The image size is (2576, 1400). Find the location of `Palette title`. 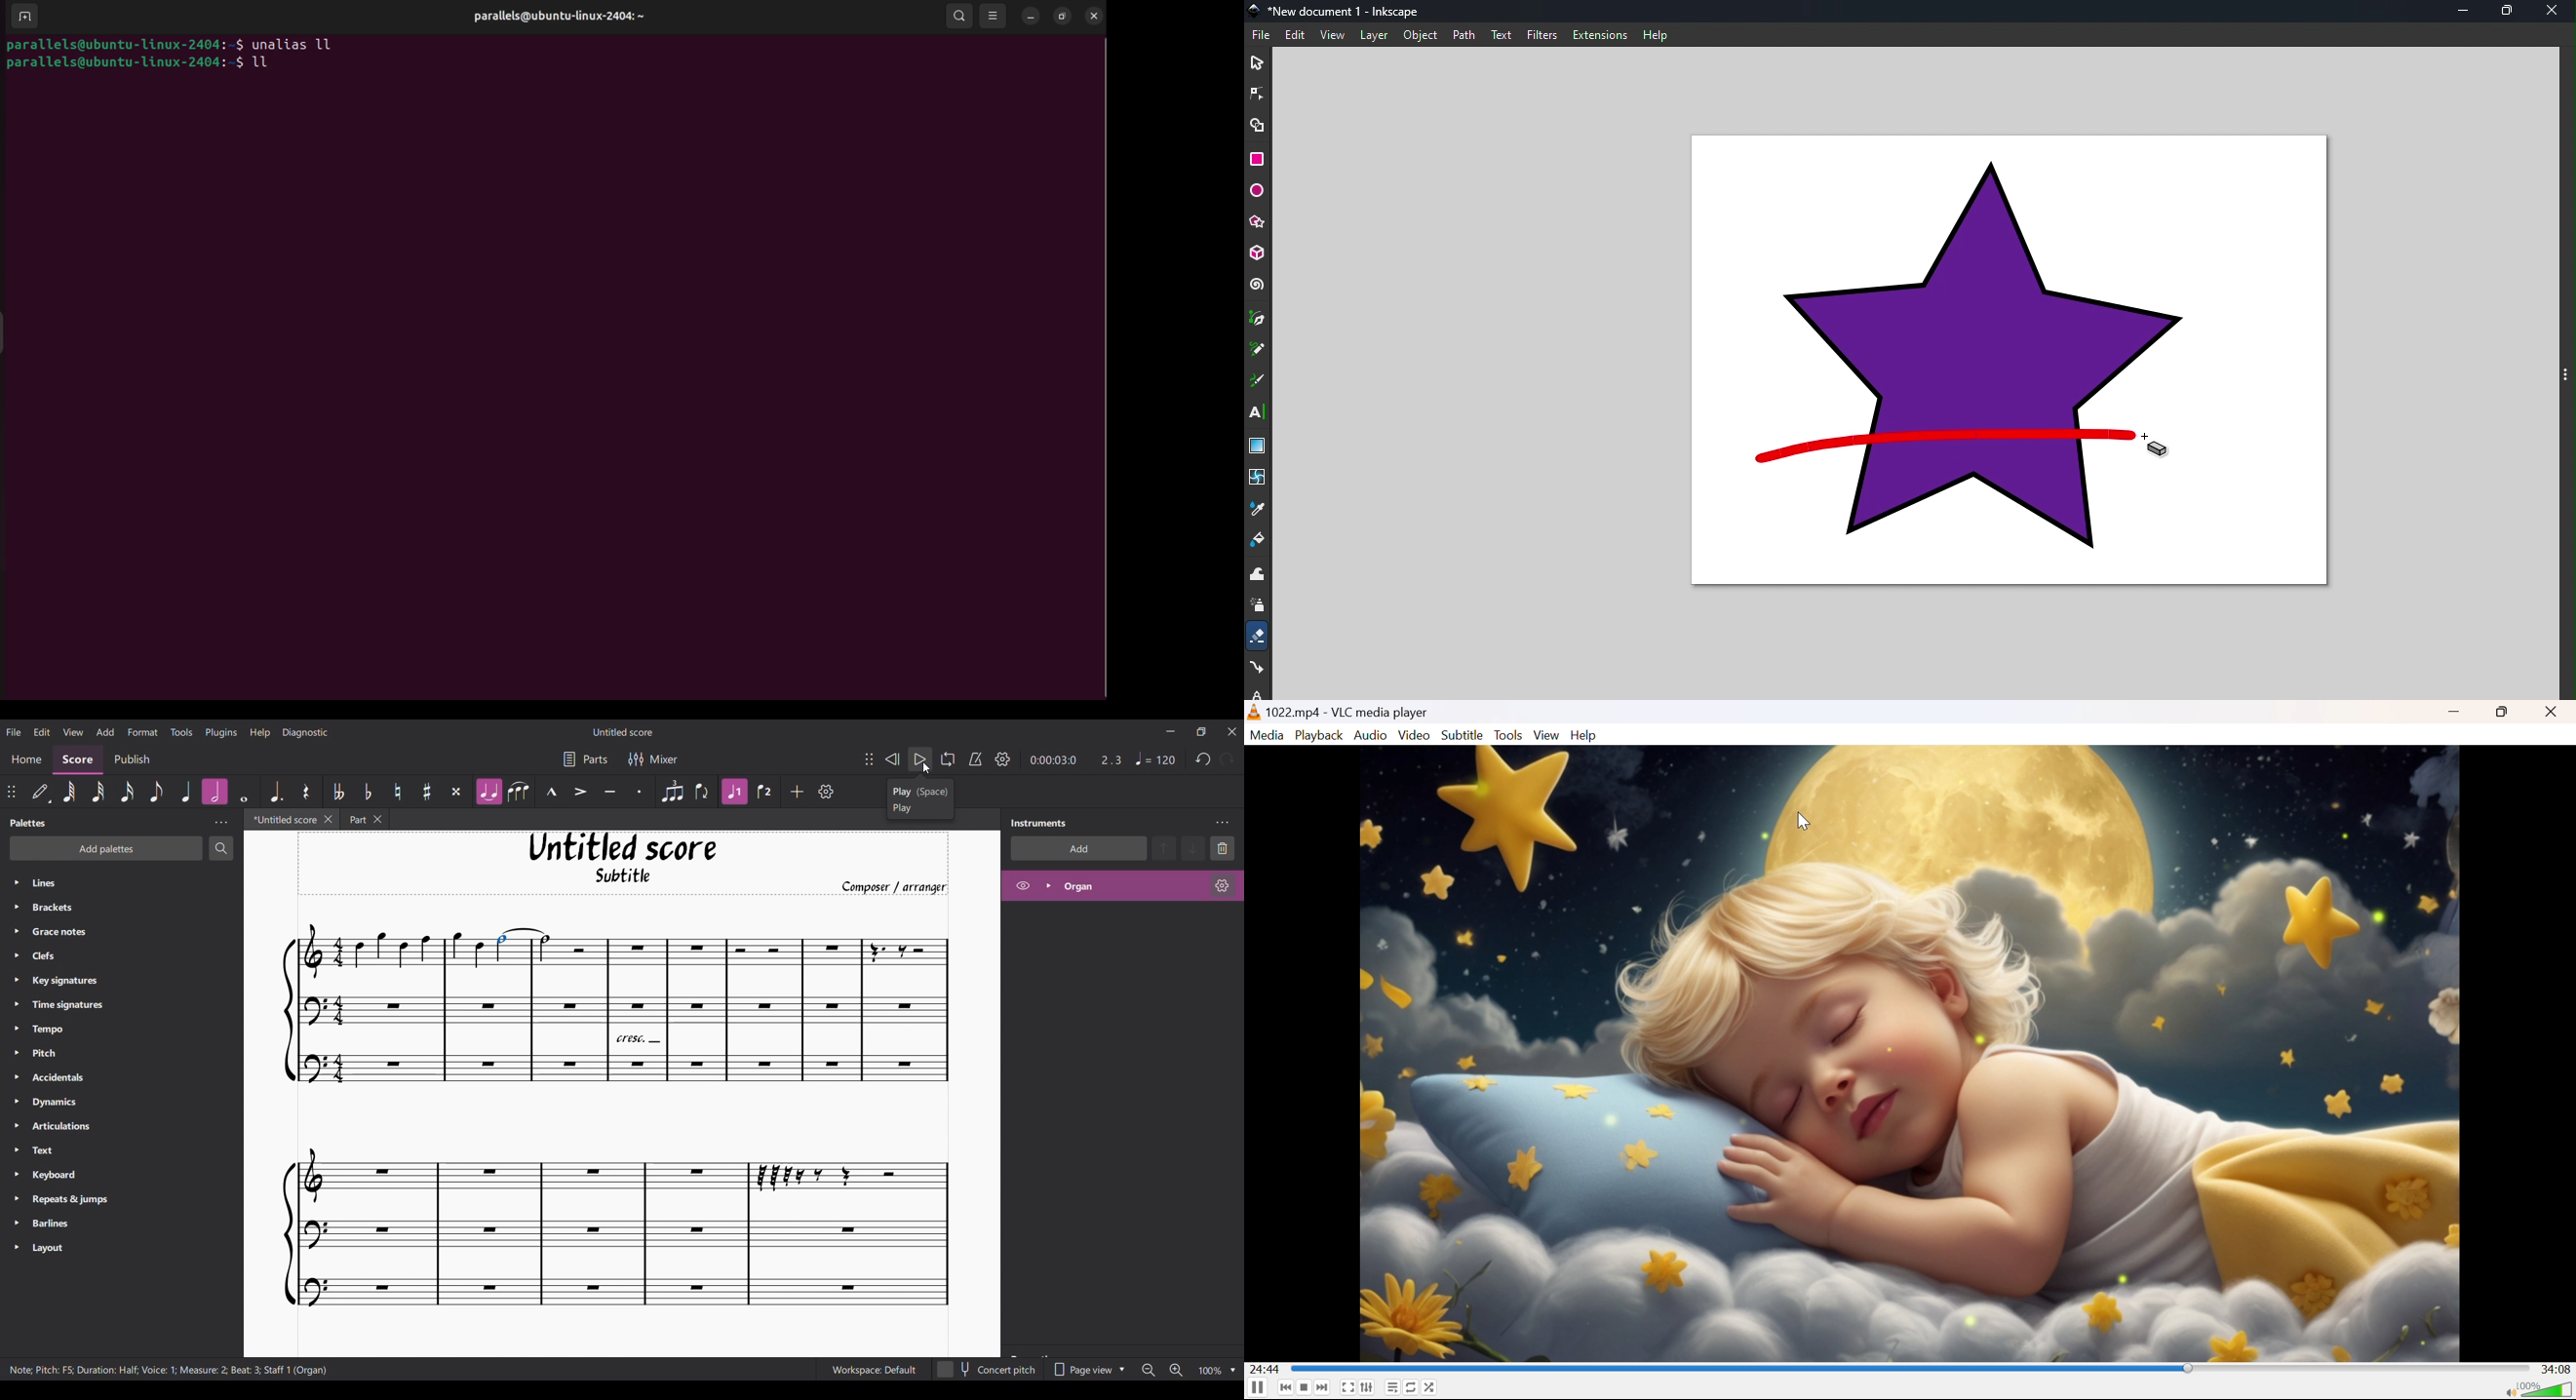

Palette title is located at coordinates (29, 822).